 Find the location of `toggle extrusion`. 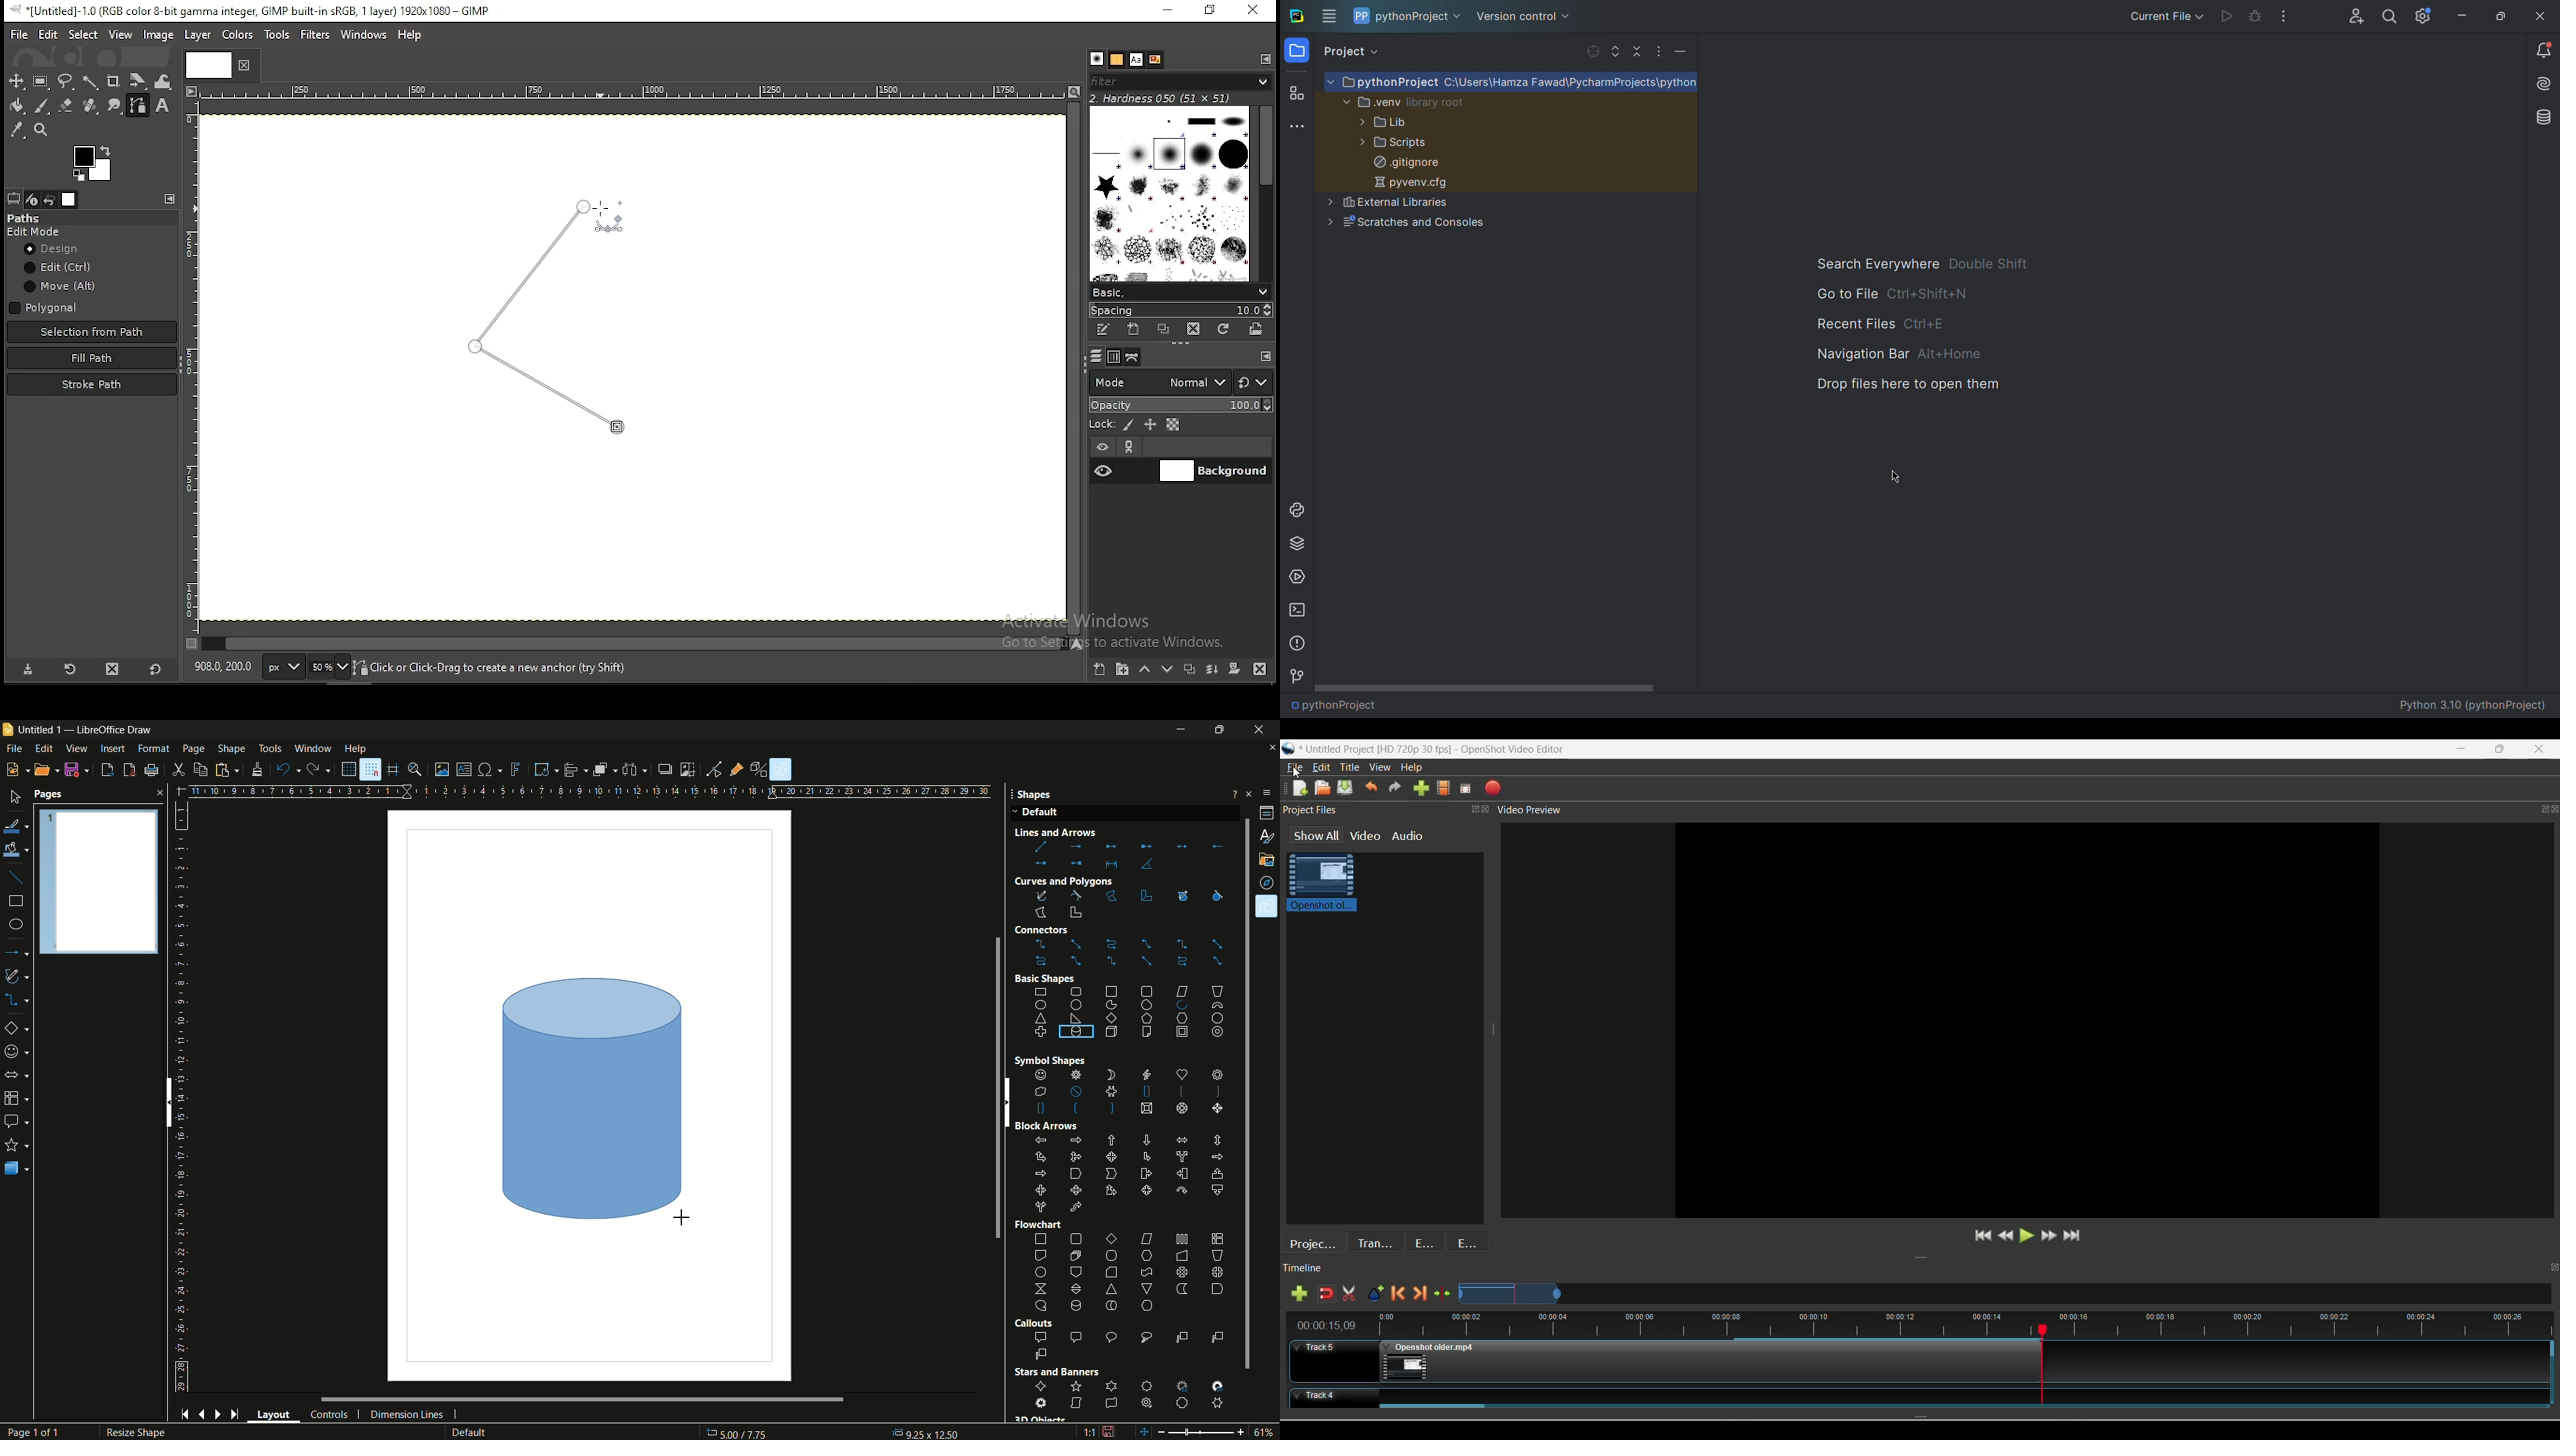

toggle extrusion is located at coordinates (760, 770).